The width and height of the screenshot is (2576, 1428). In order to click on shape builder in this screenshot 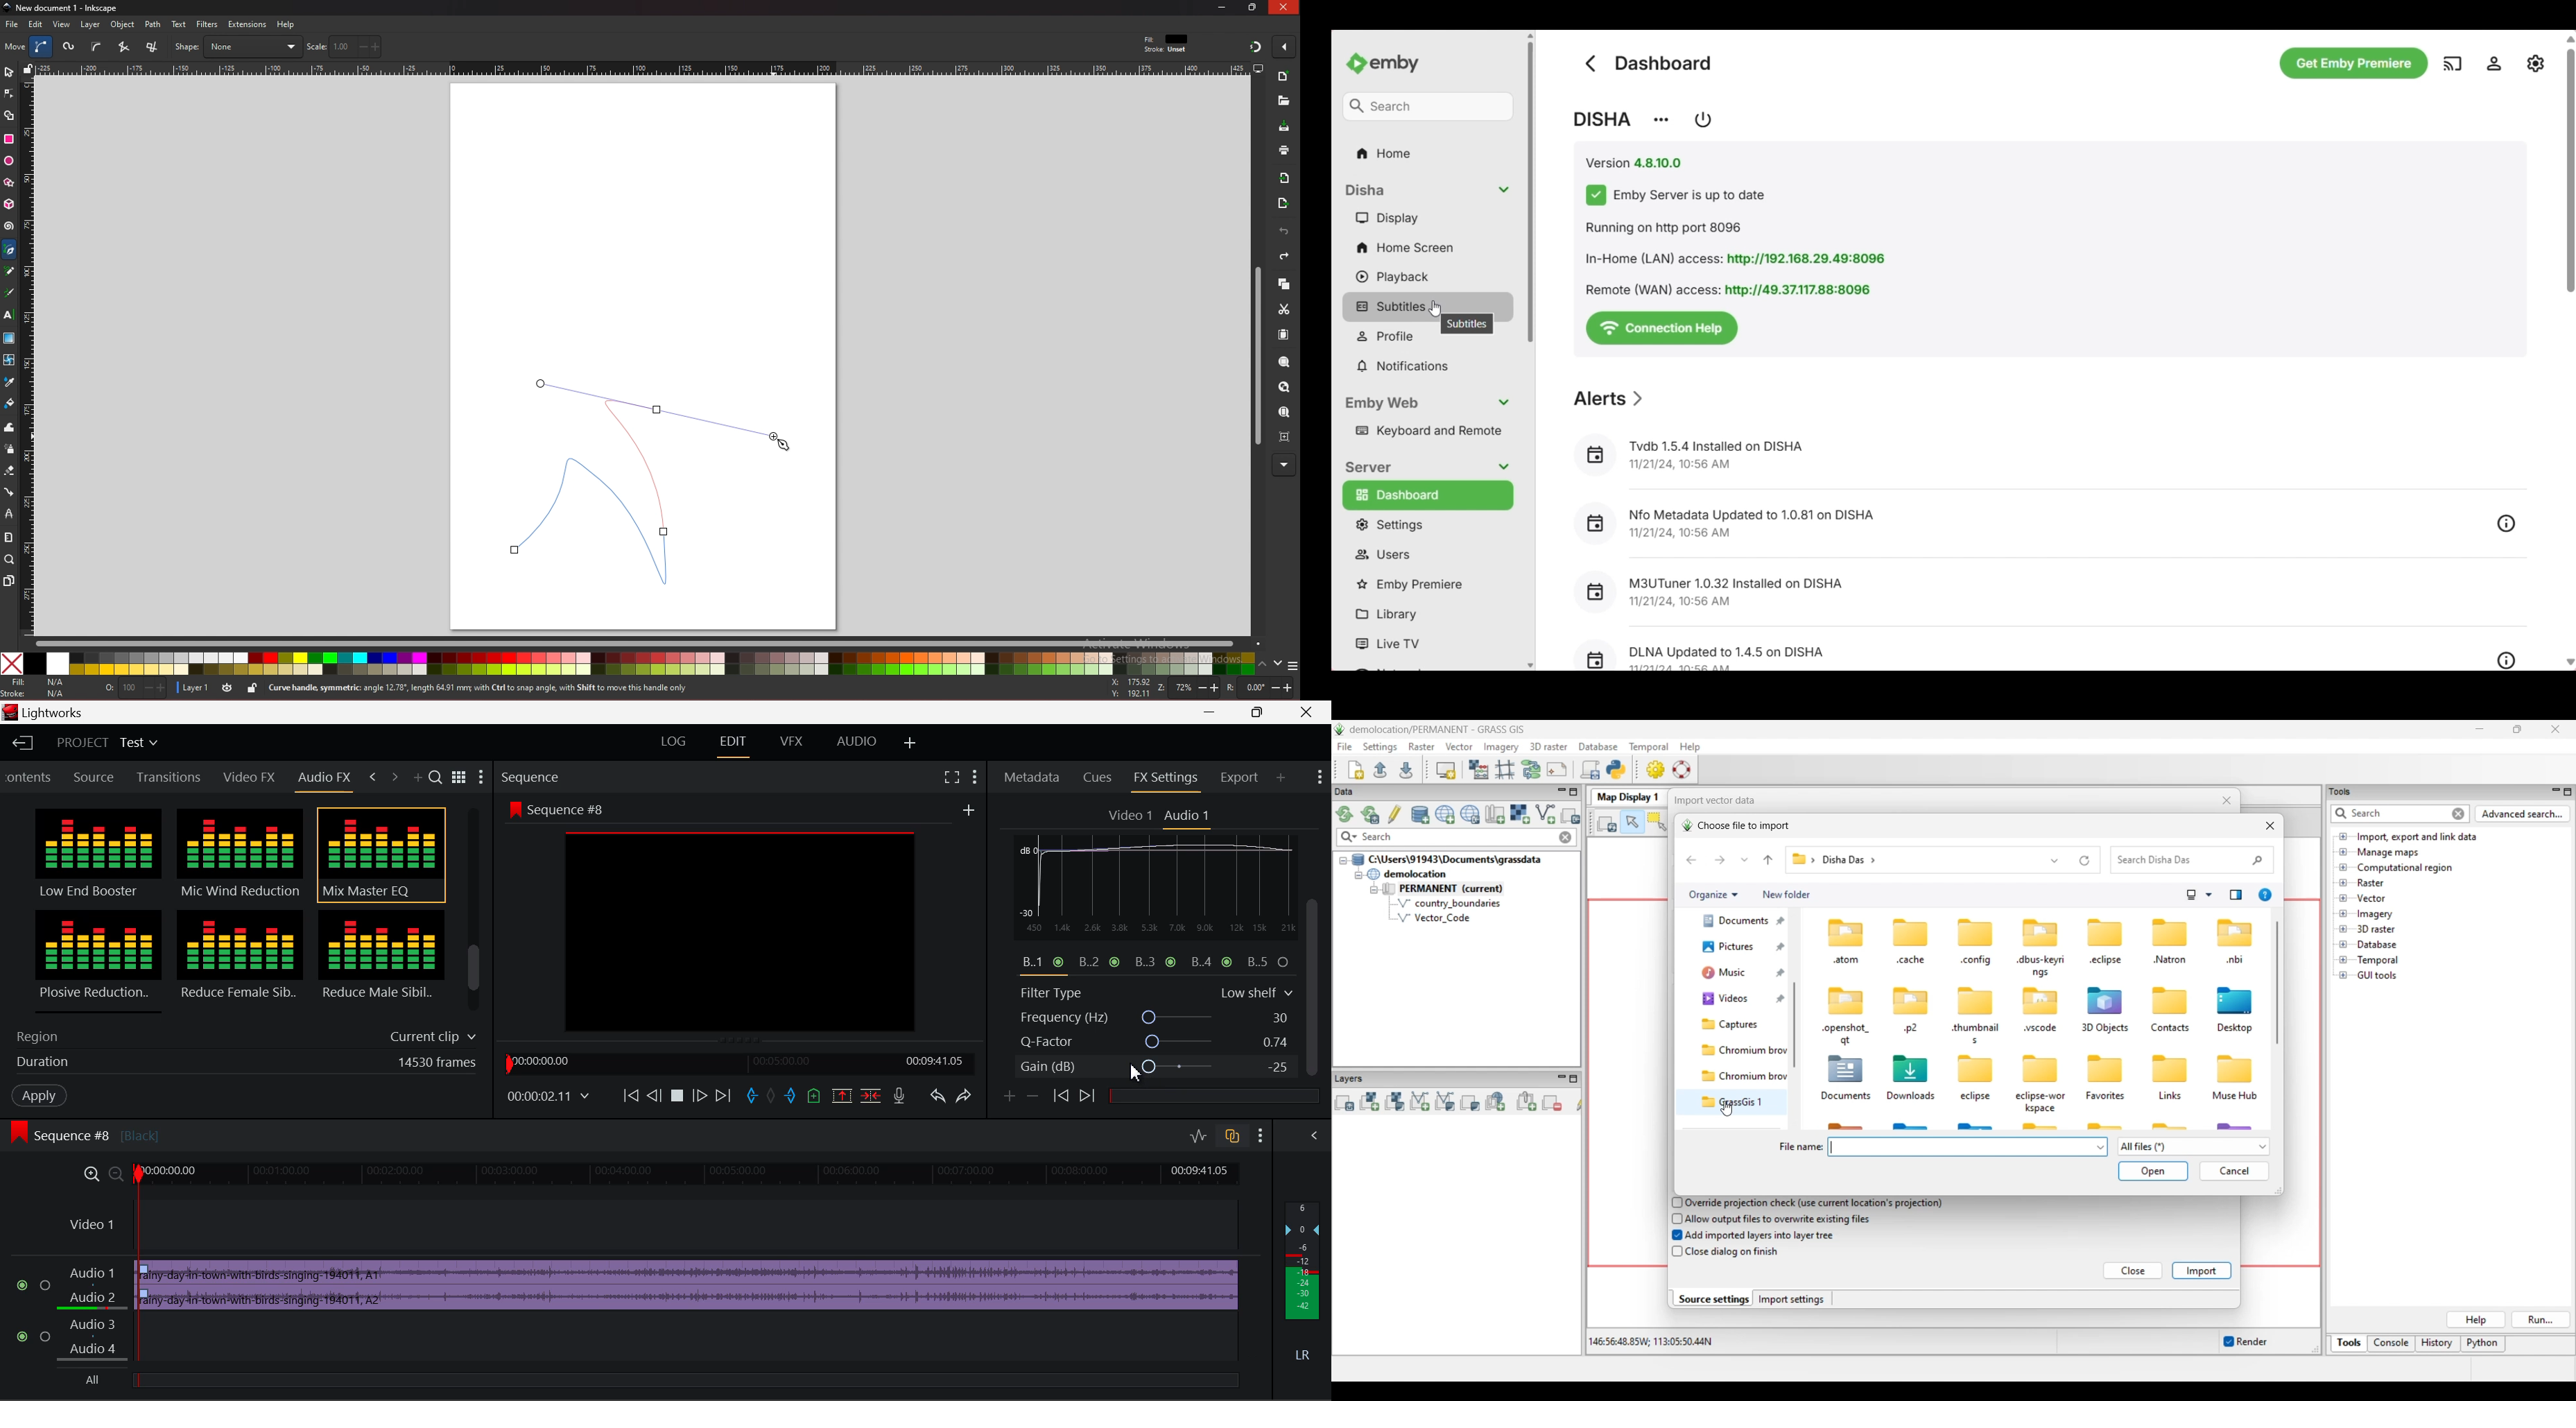, I will do `click(9, 116)`.